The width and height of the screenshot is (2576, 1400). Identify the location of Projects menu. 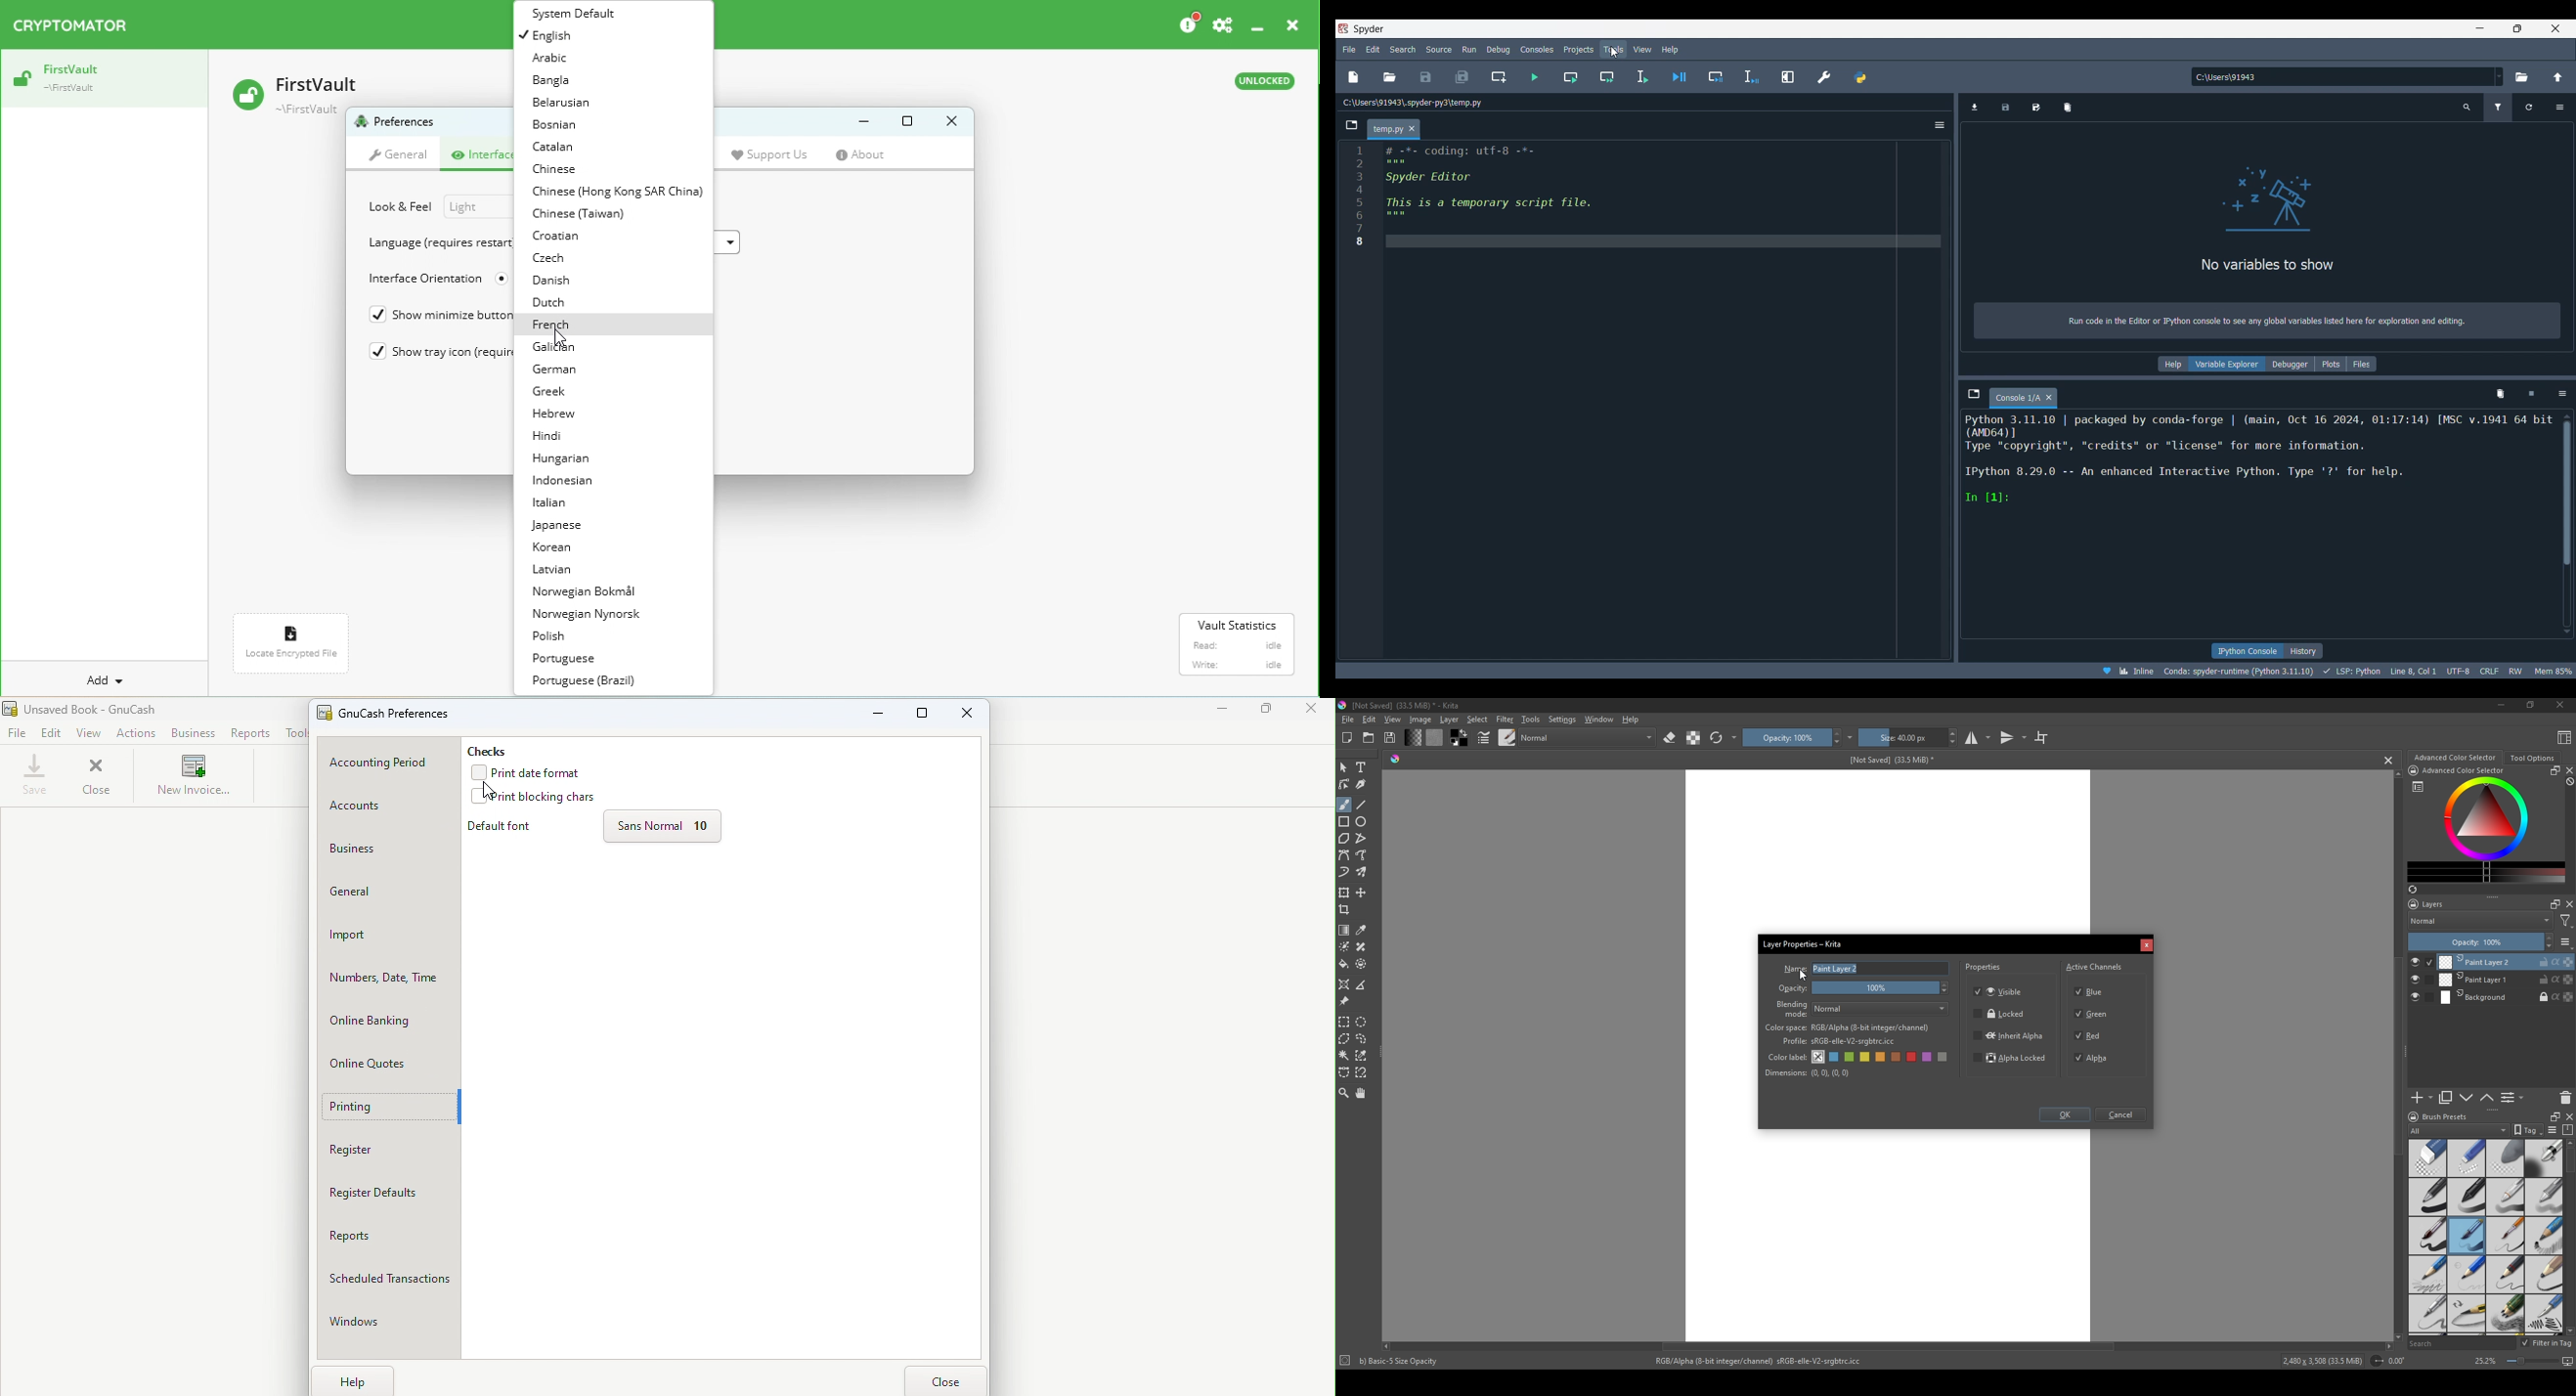
(1578, 49).